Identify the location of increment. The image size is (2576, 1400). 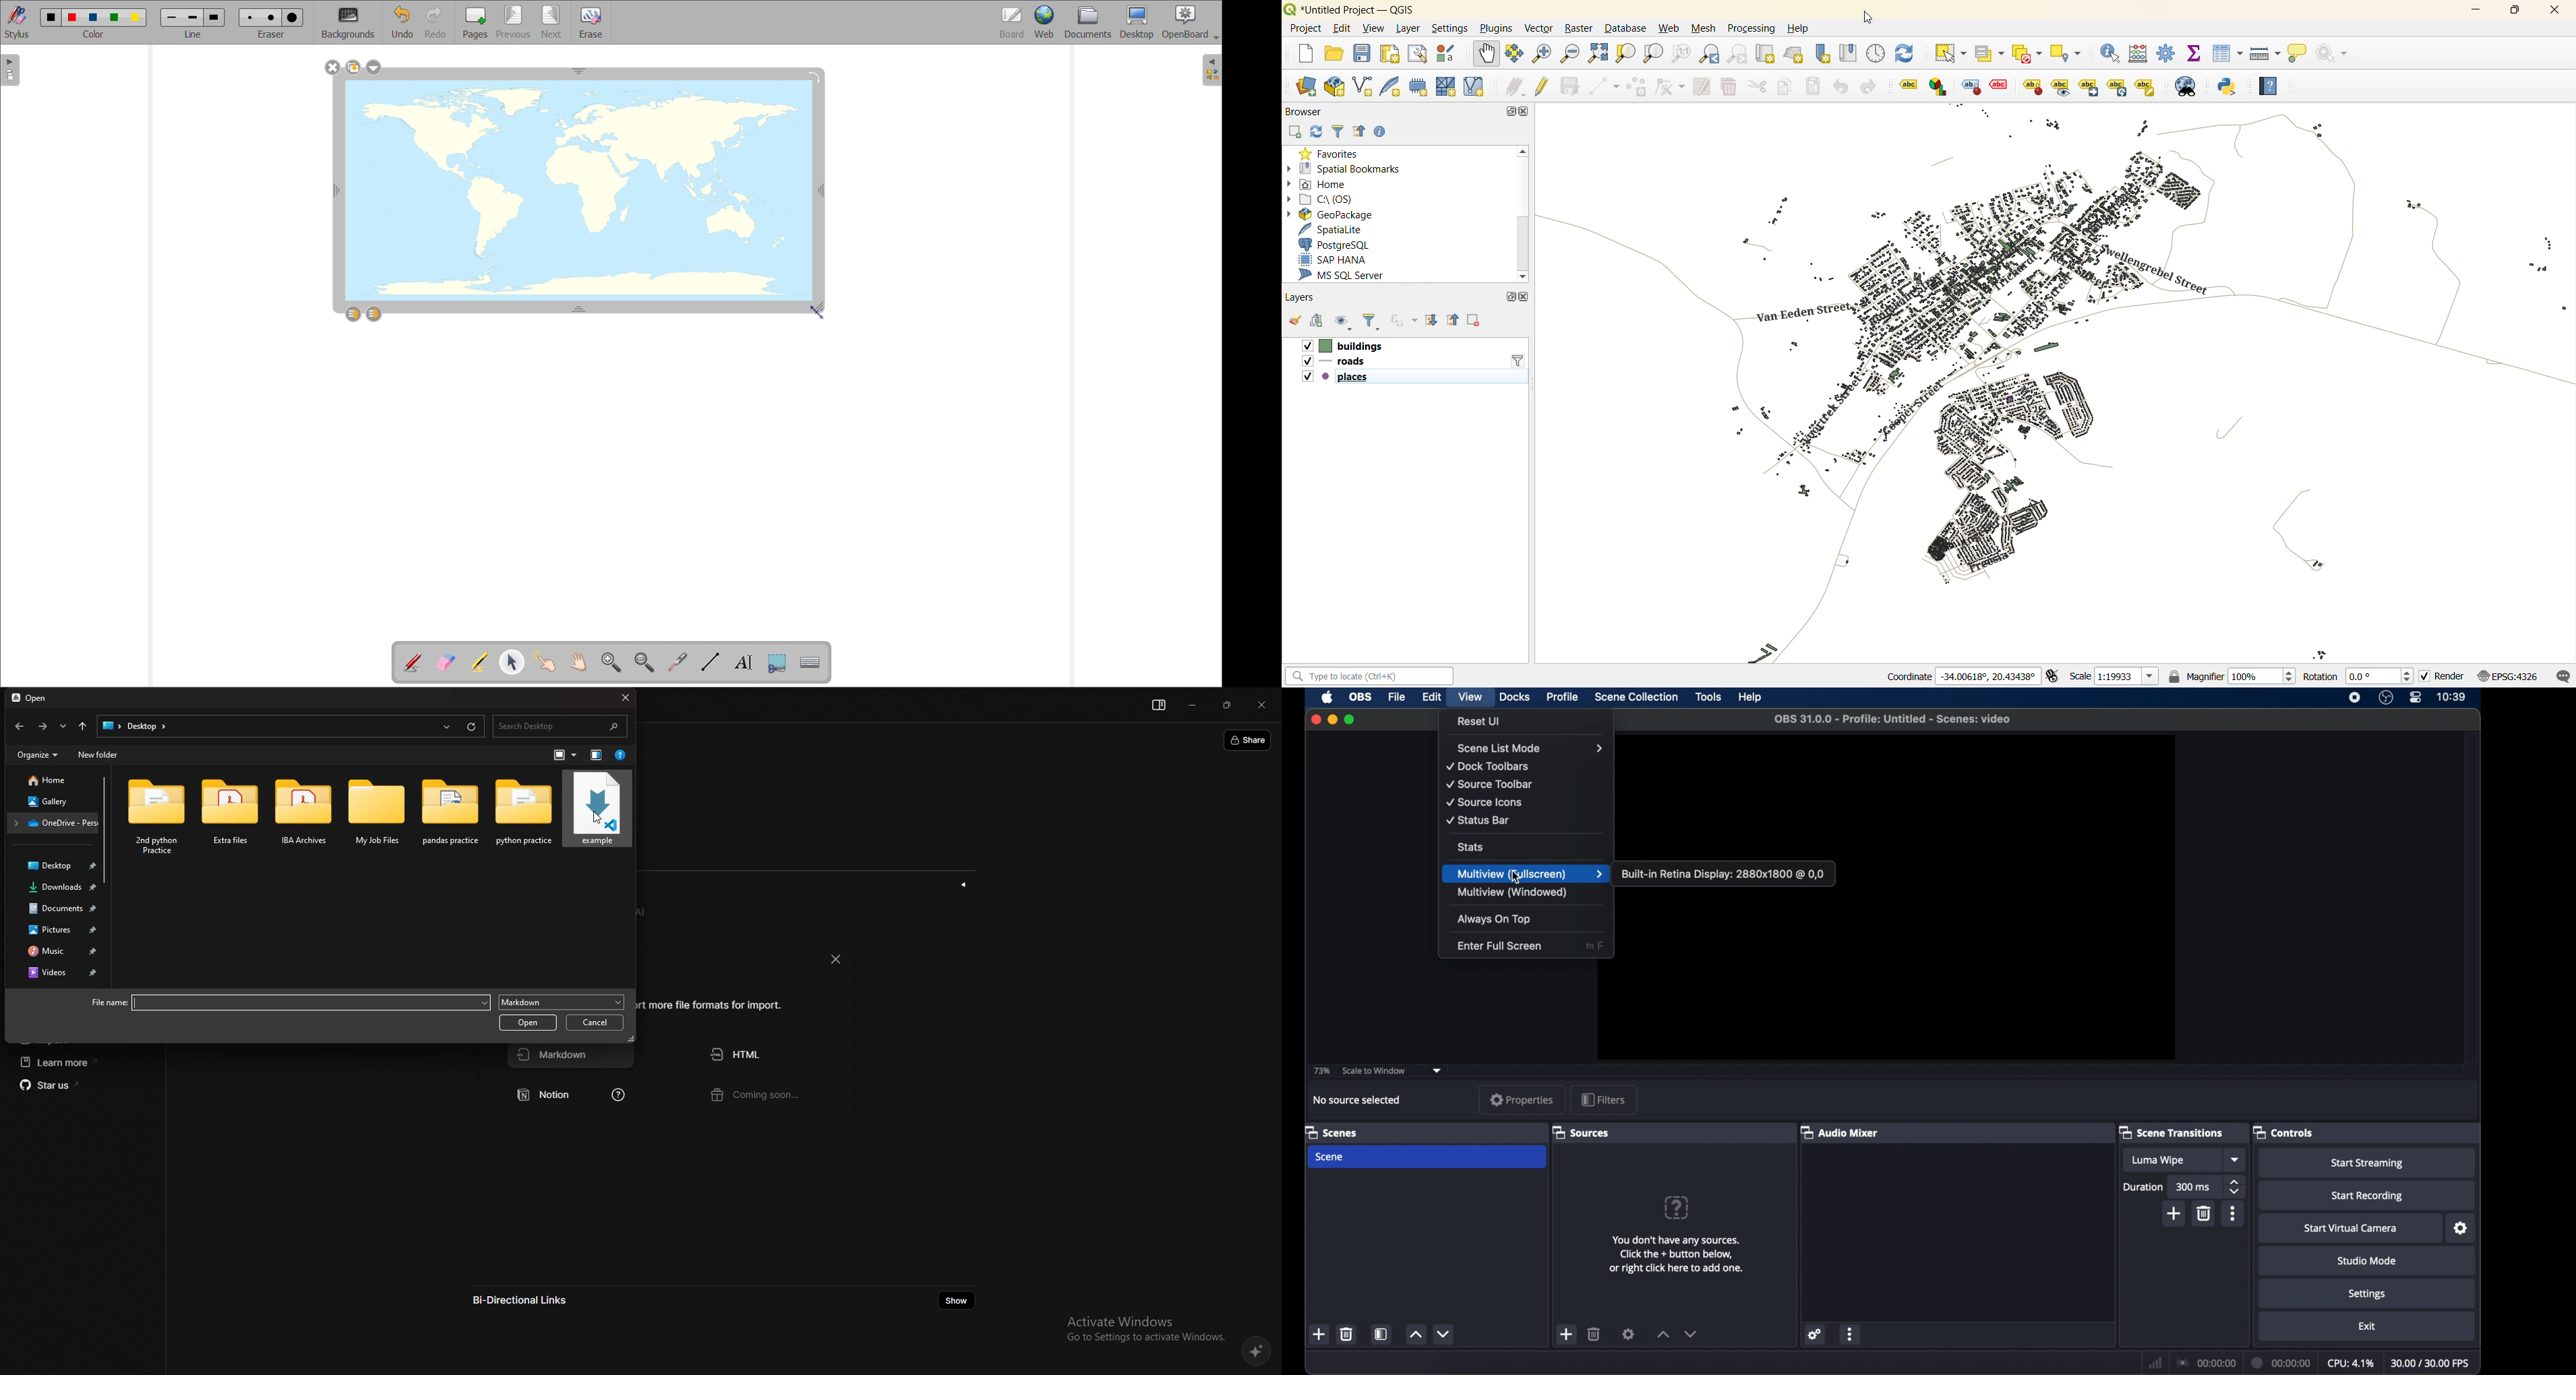
(1416, 1334).